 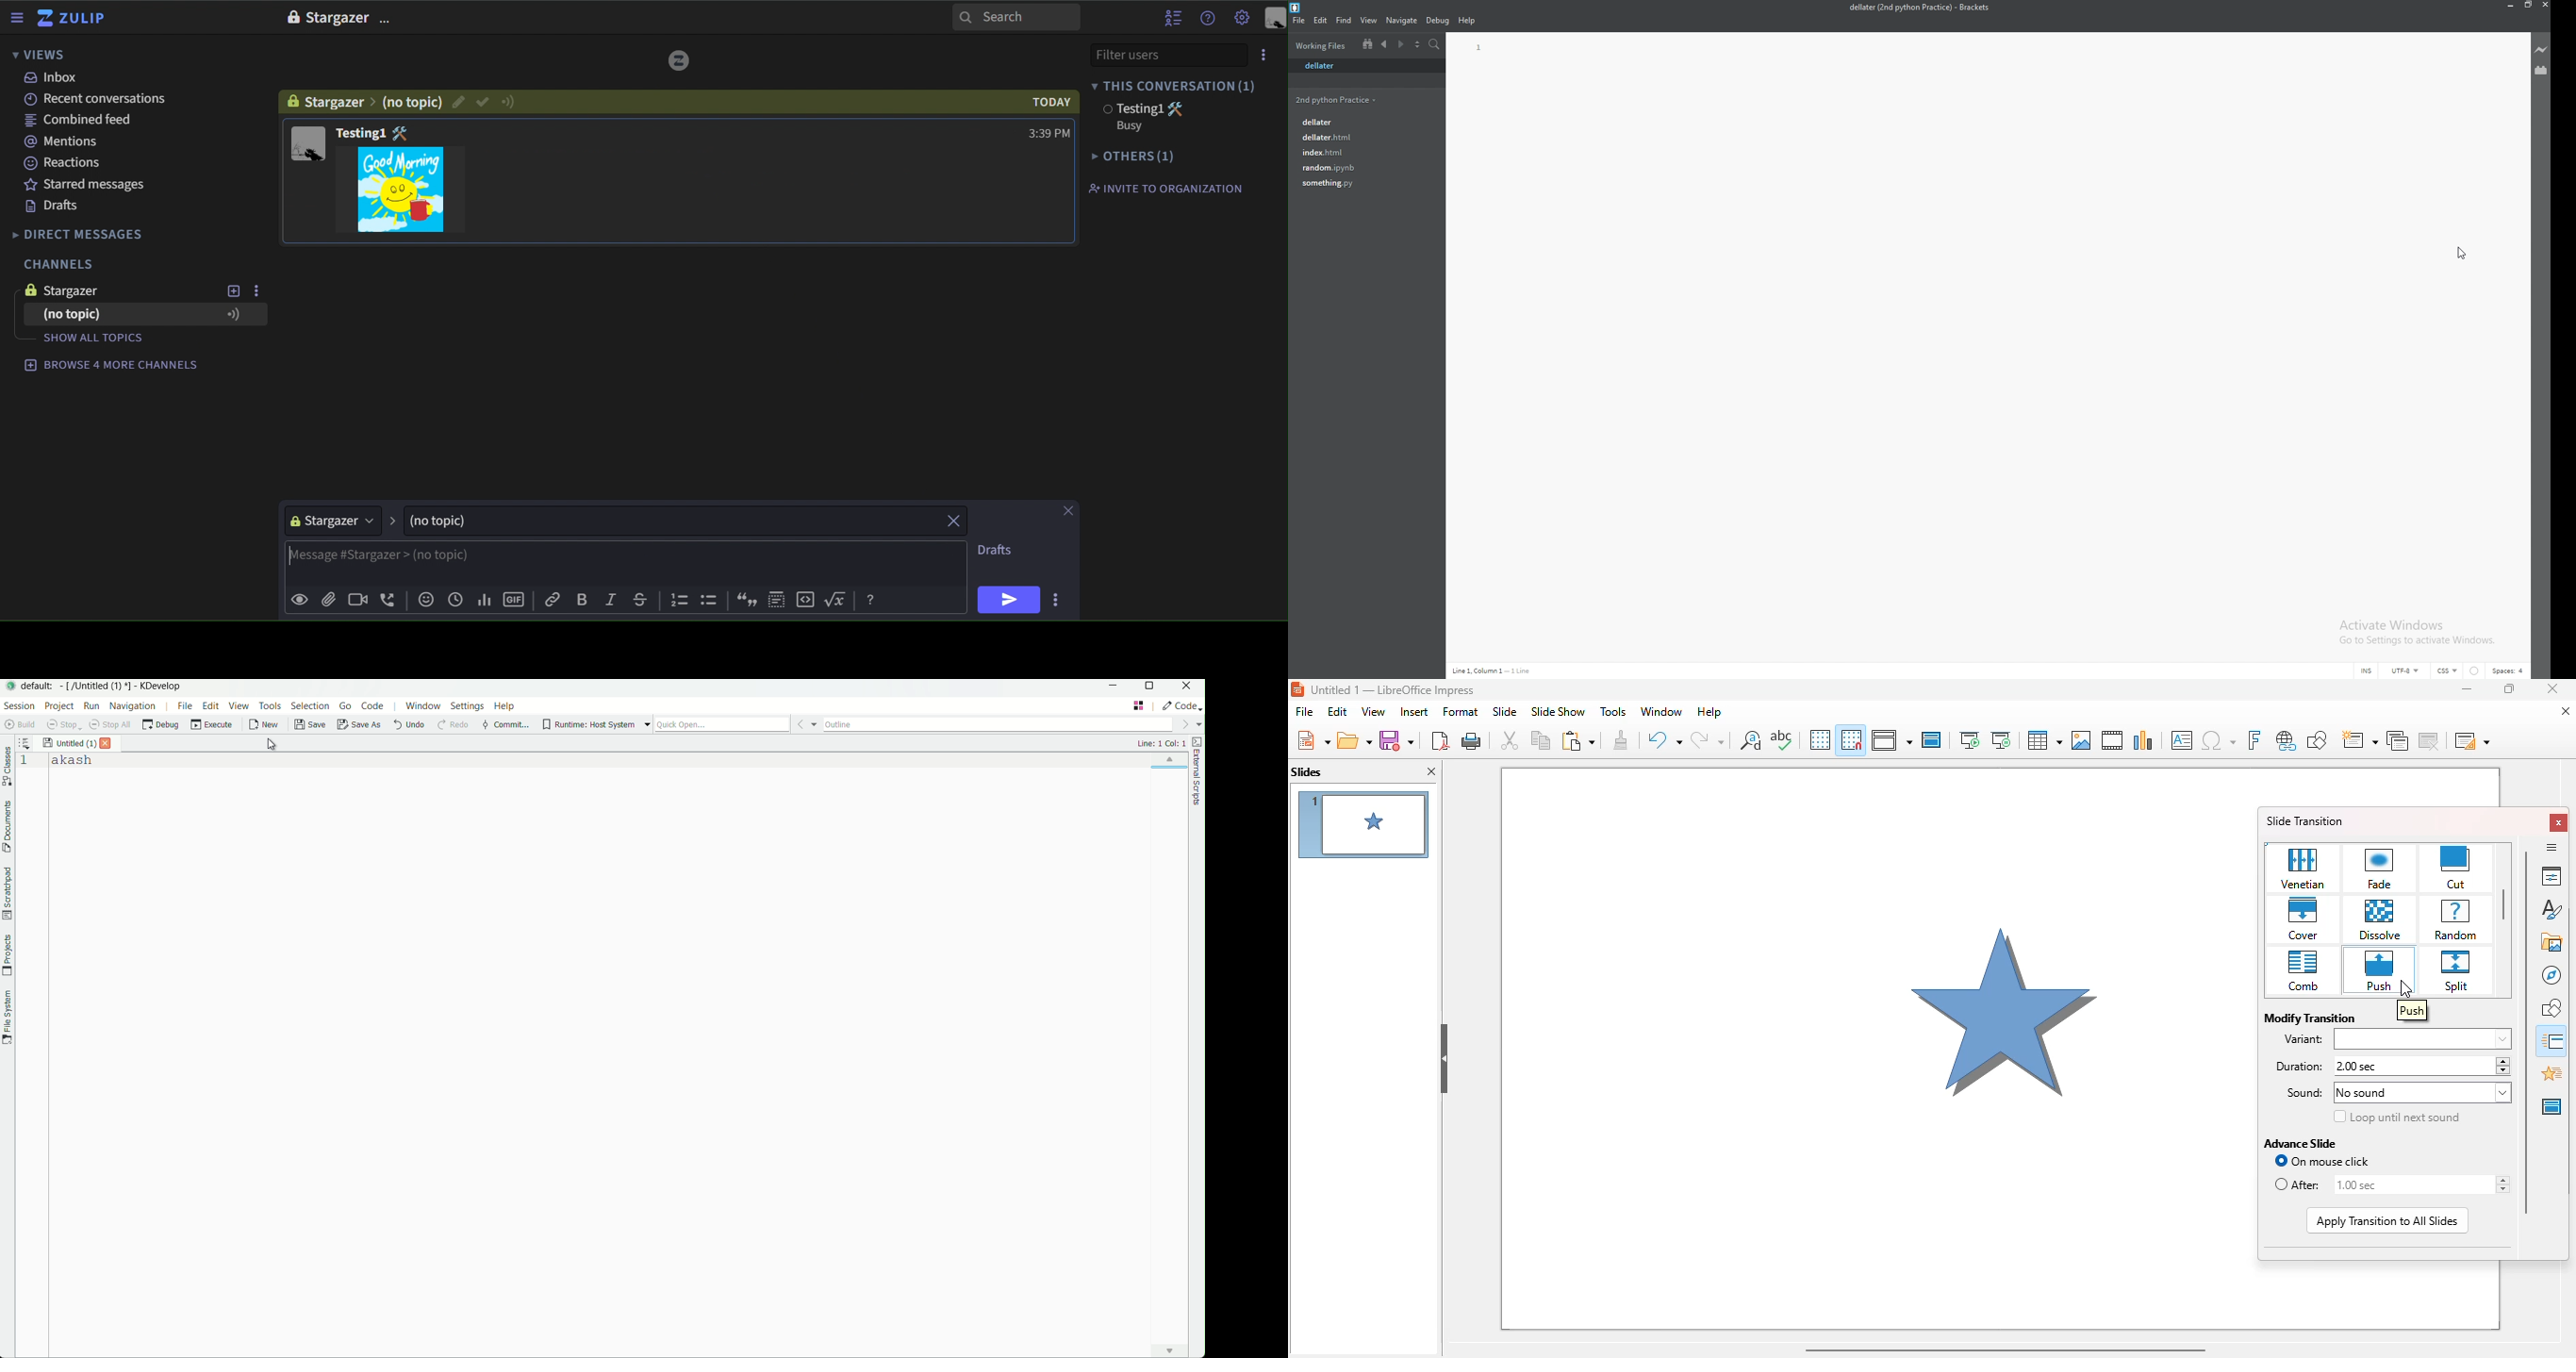 I want to click on encoding, so click(x=2395, y=670).